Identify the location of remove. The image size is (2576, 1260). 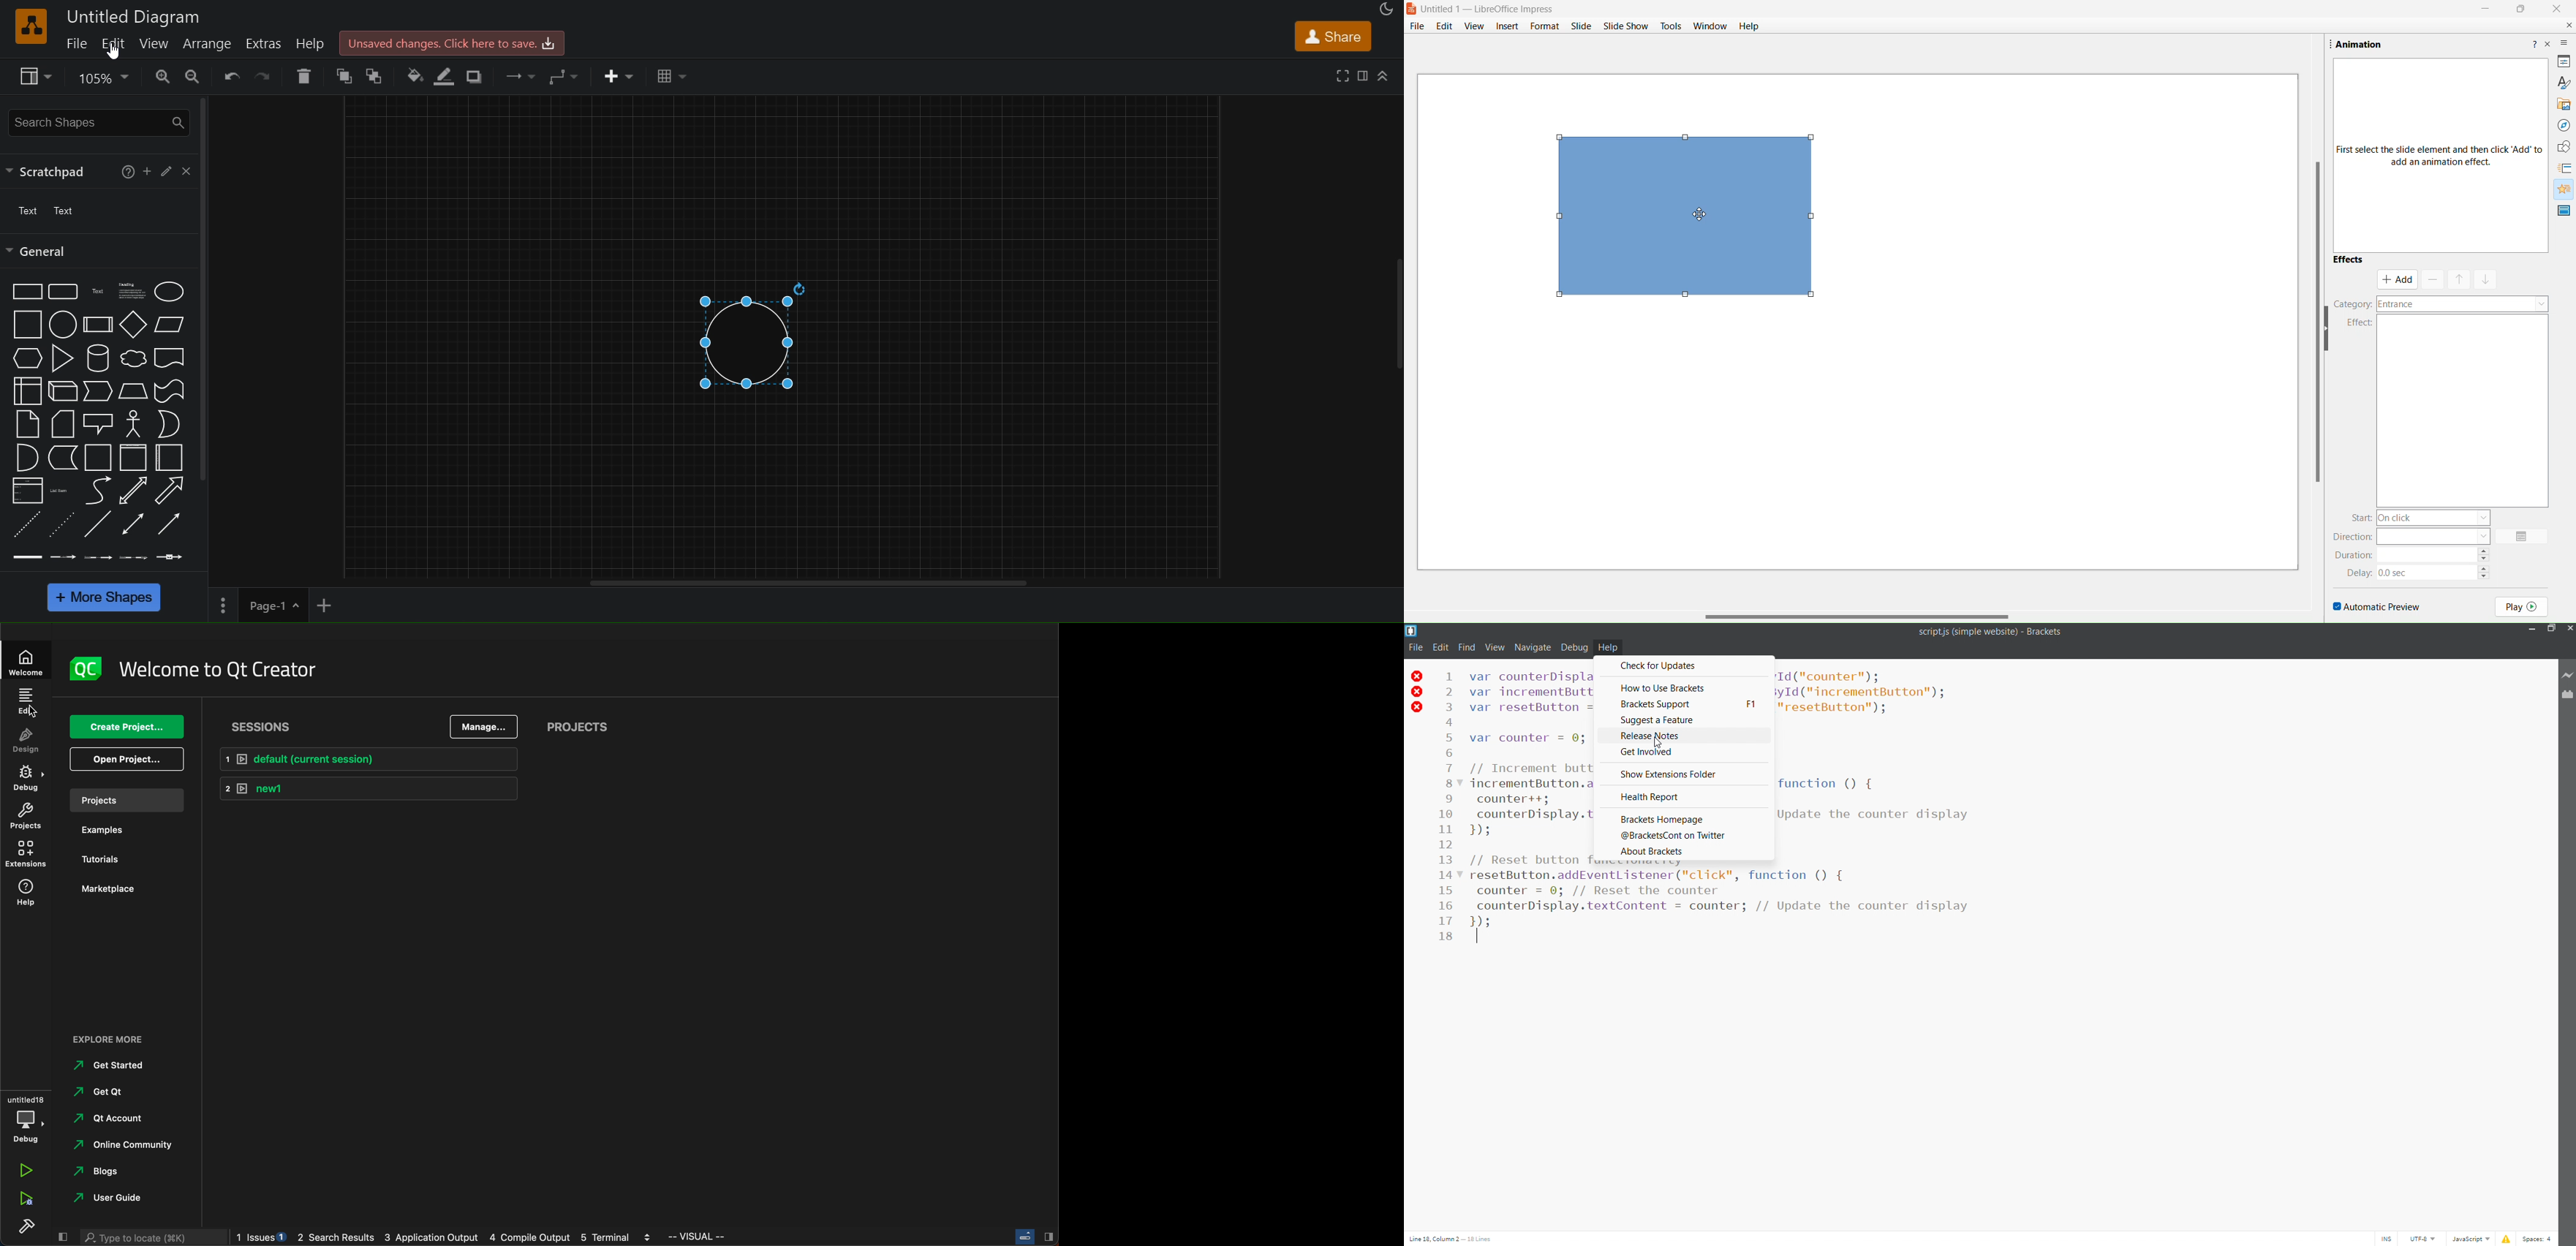
(2432, 280).